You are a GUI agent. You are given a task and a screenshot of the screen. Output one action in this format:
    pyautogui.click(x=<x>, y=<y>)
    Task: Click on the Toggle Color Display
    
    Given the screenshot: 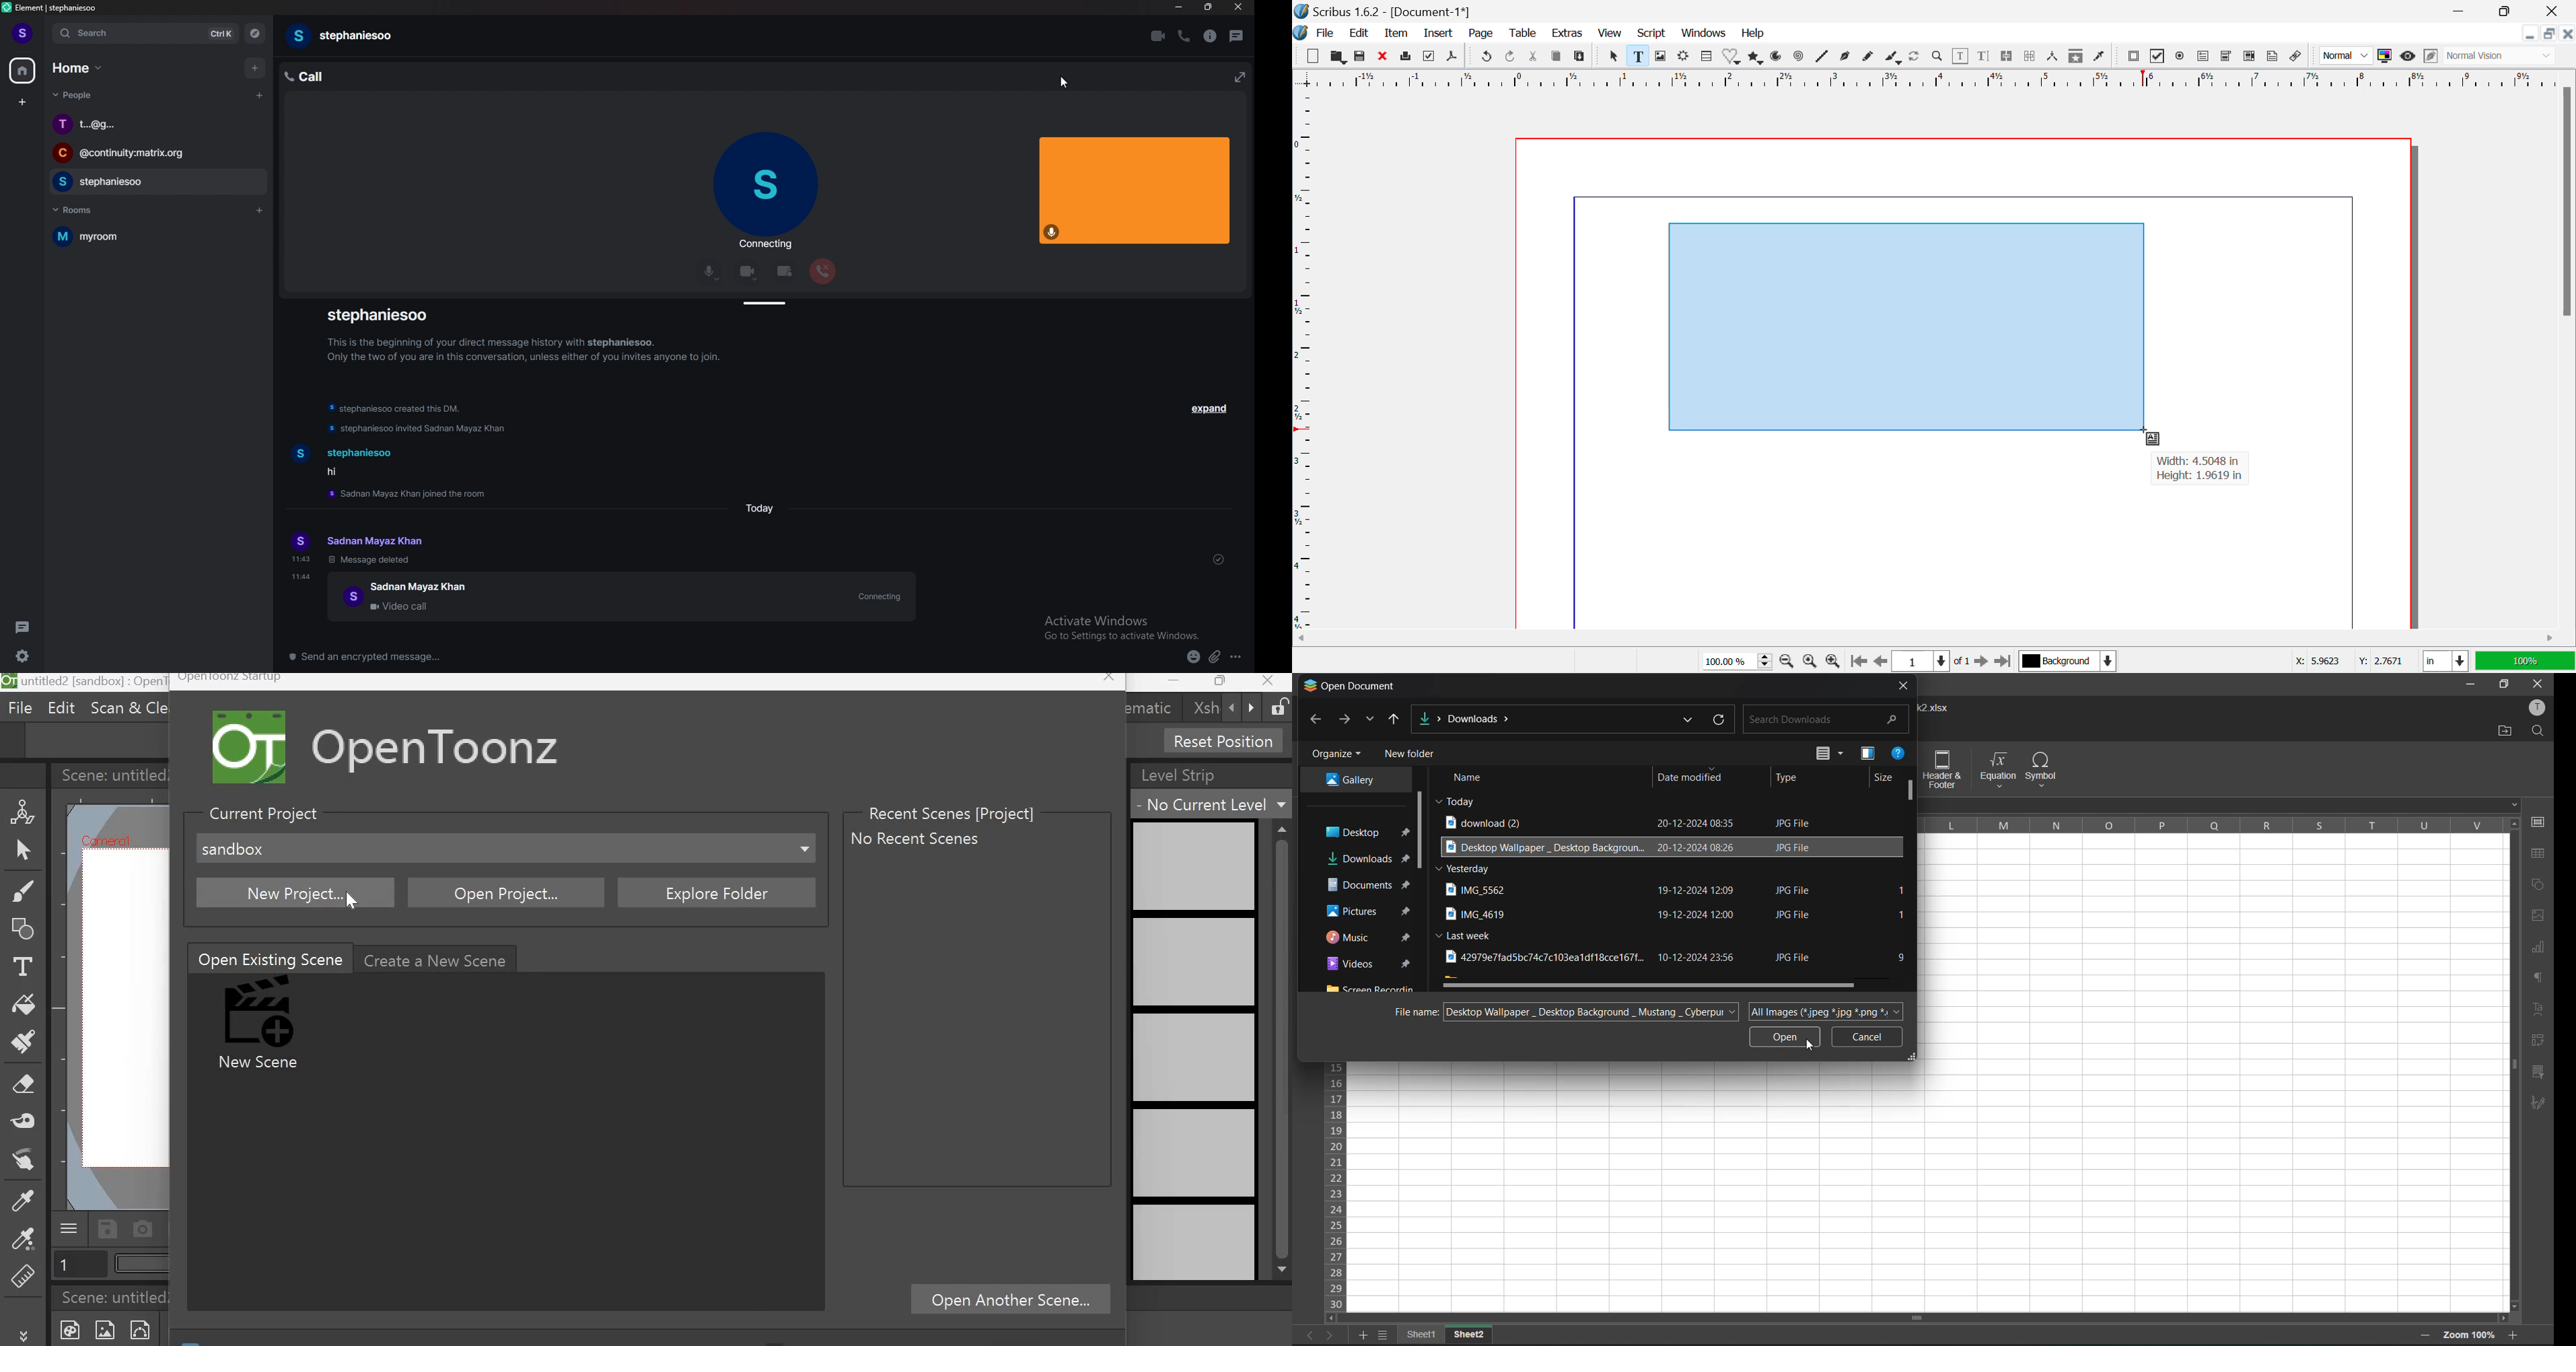 What is the action you would take?
    pyautogui.click(x=2387, y=57)
    